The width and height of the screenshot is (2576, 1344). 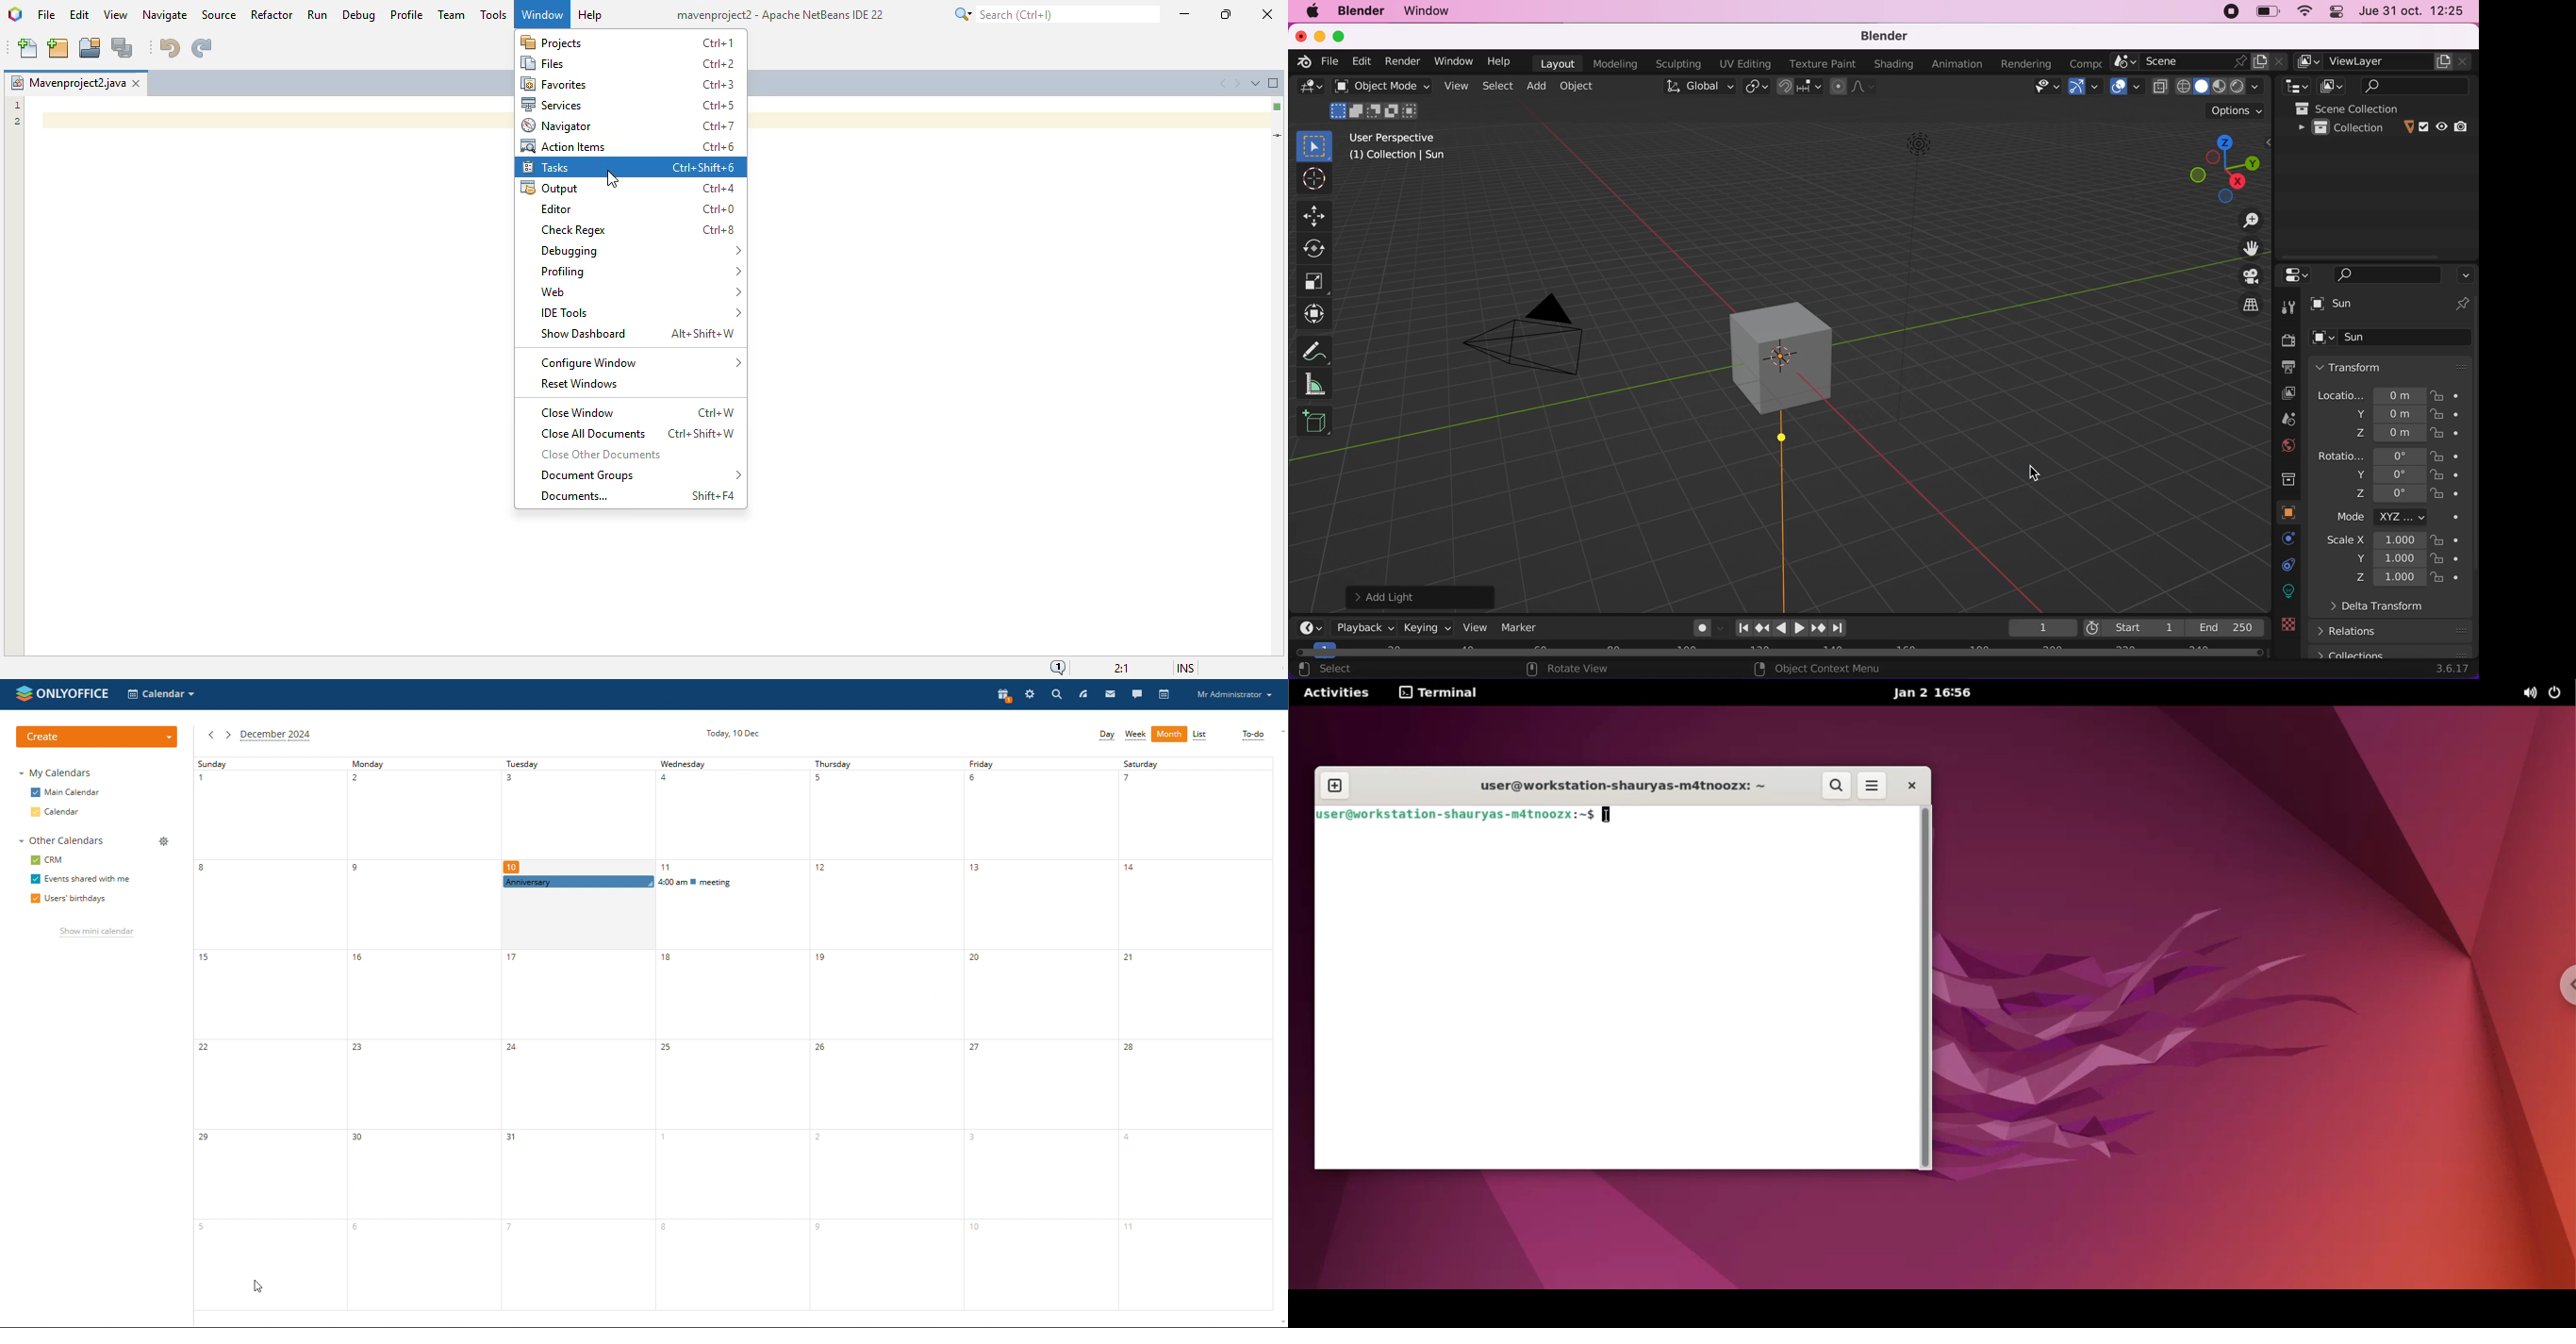 I want to click on pin, so click(x=2462, y=305).